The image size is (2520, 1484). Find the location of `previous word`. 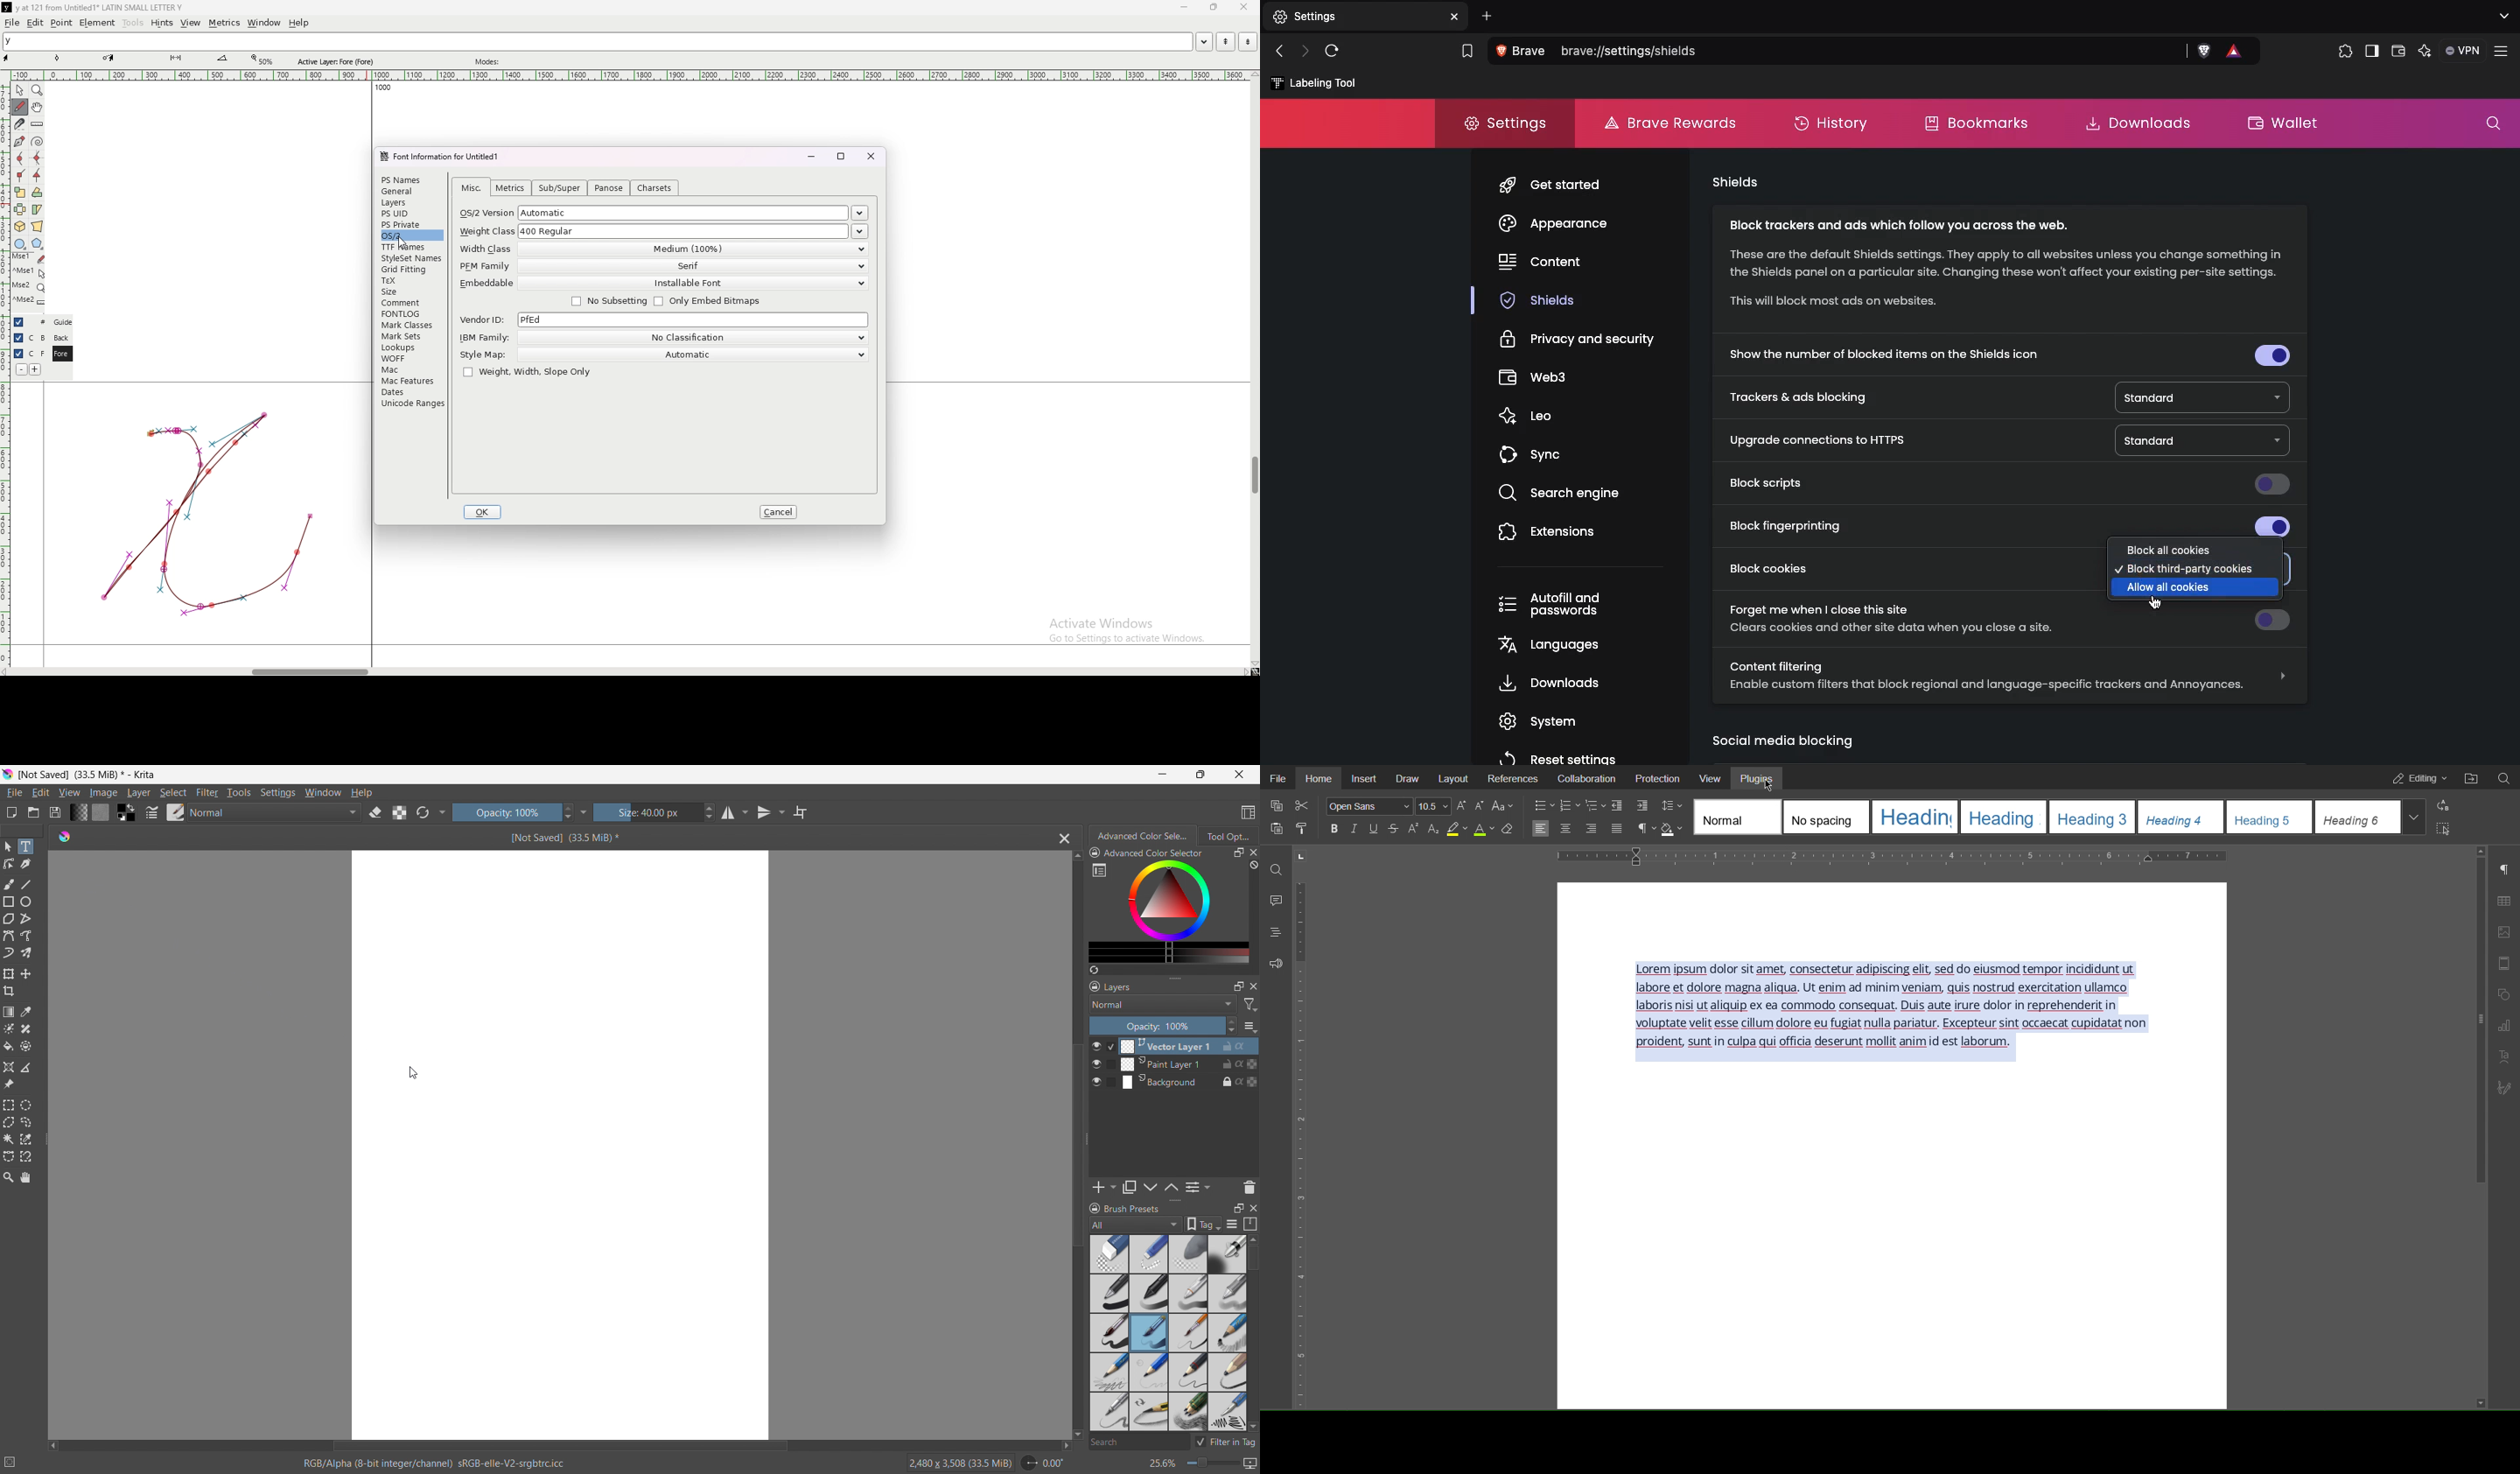

previous word is located at coordinates (1224, 42).